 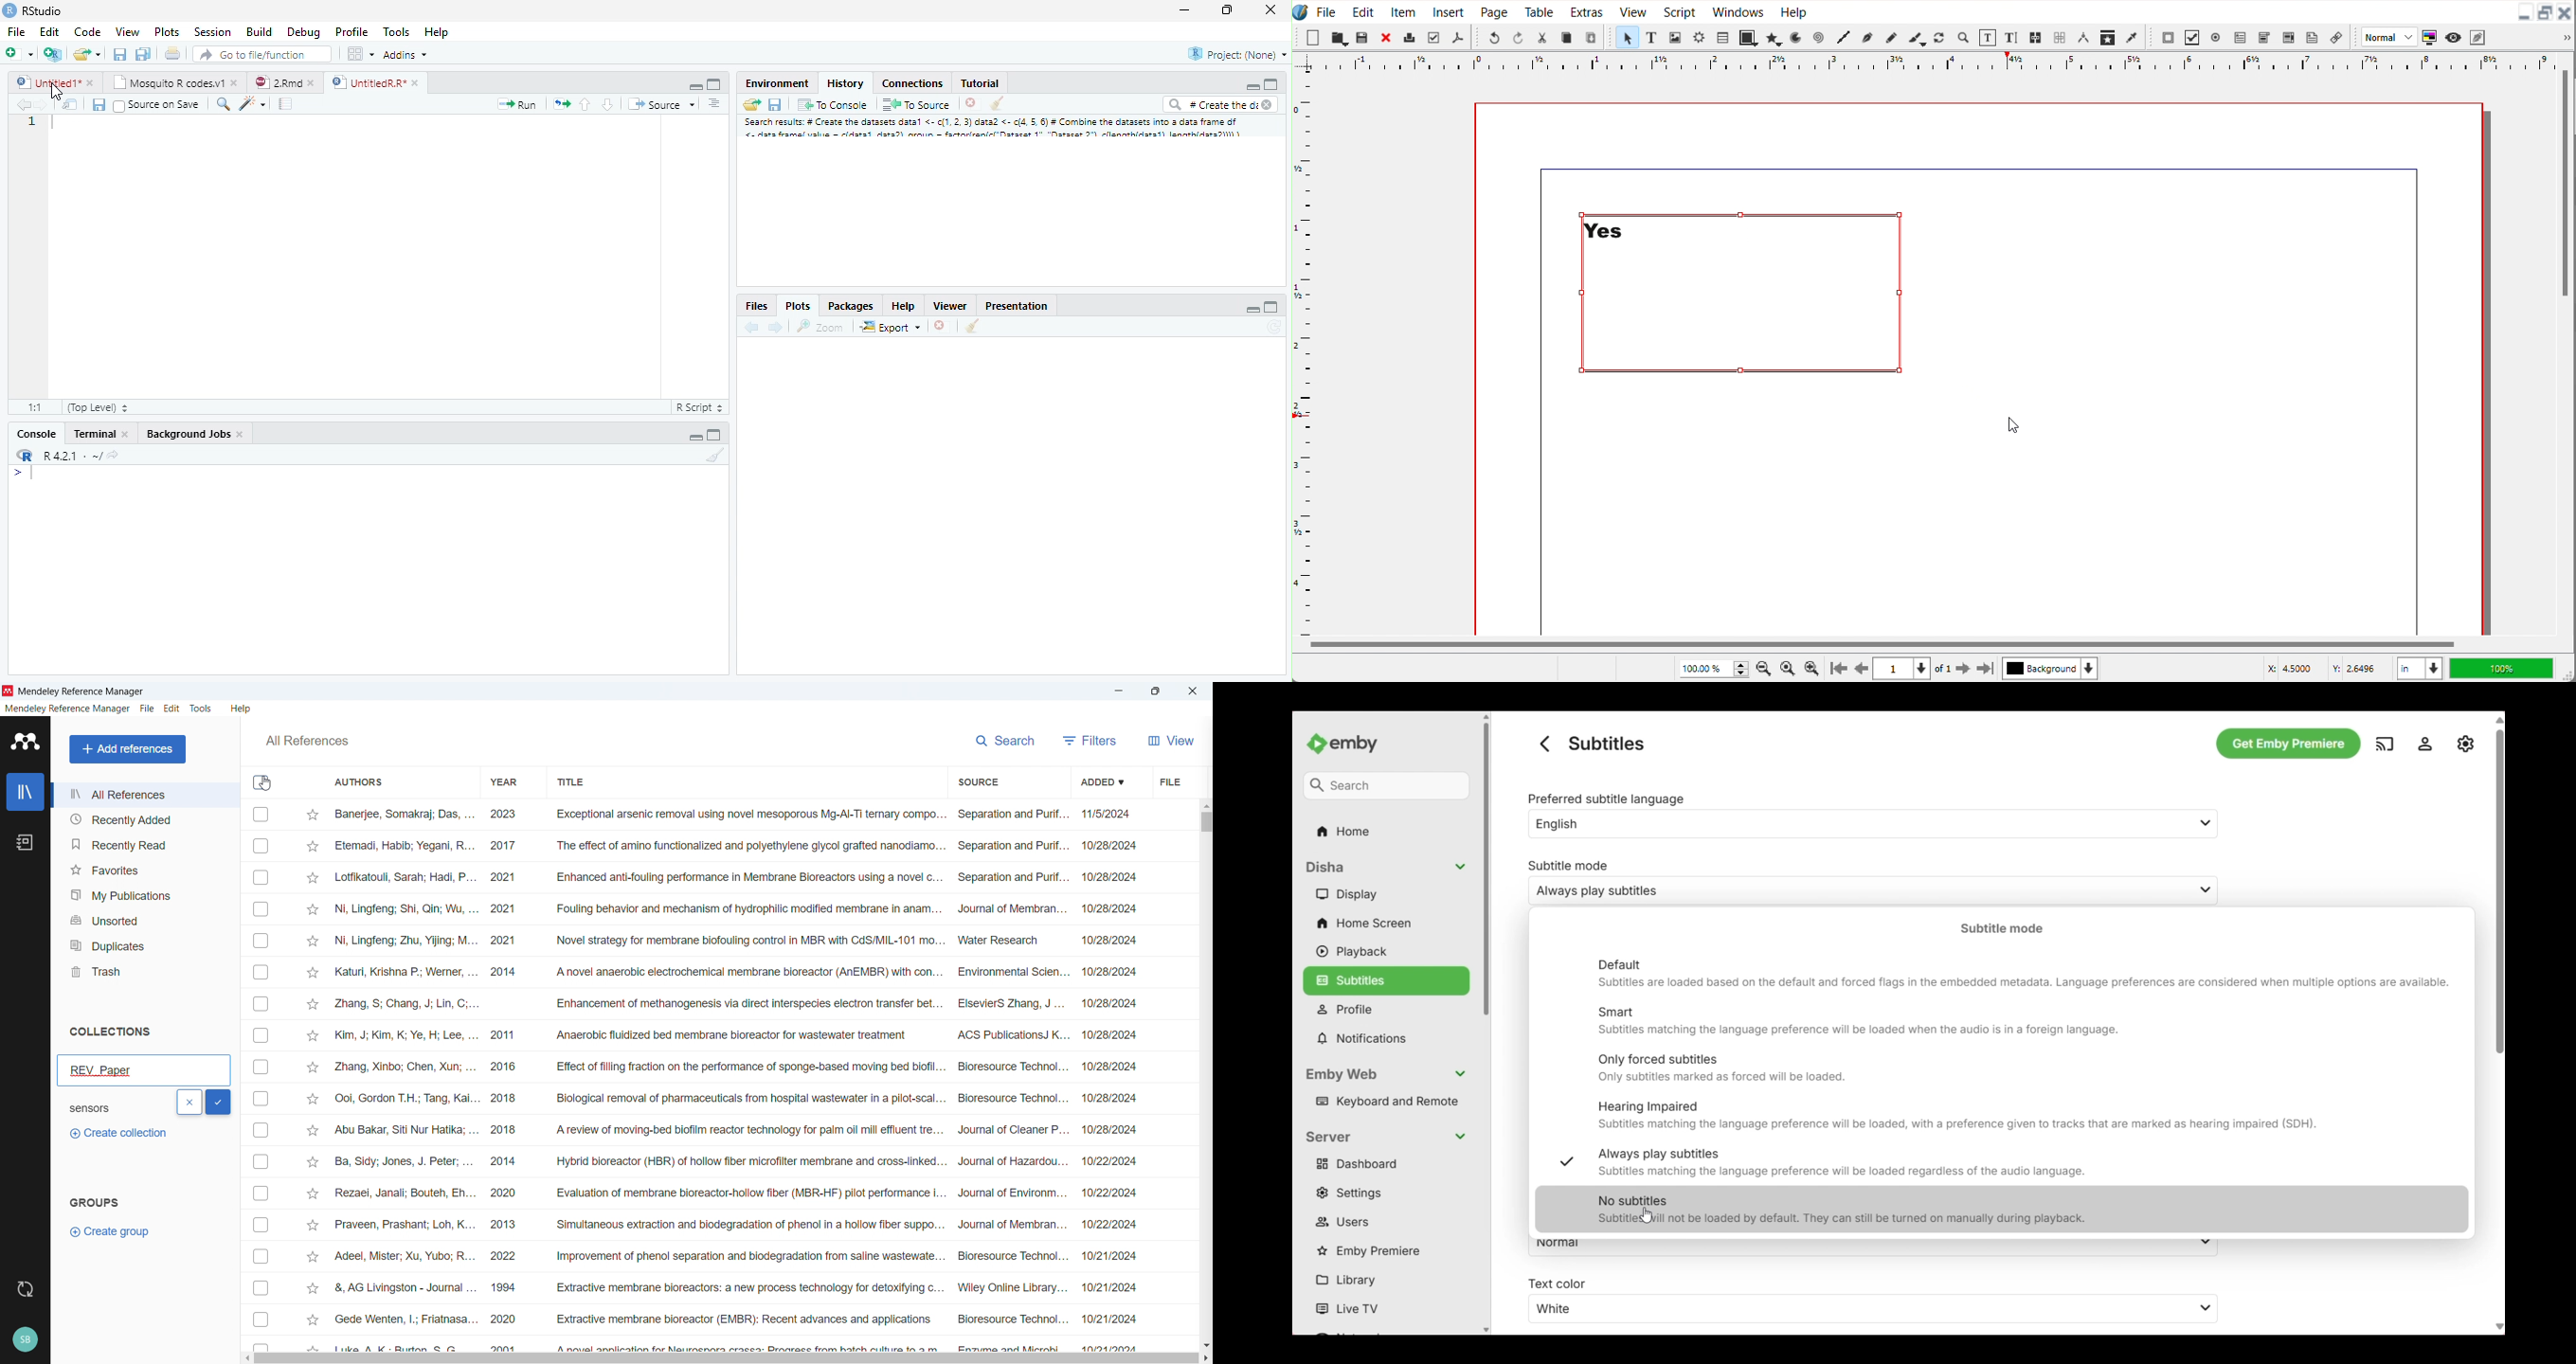 What do you see at coordinates (1218, 106) in the screenshot?
I see `# Create the di` at bounding box center [1218, 106].